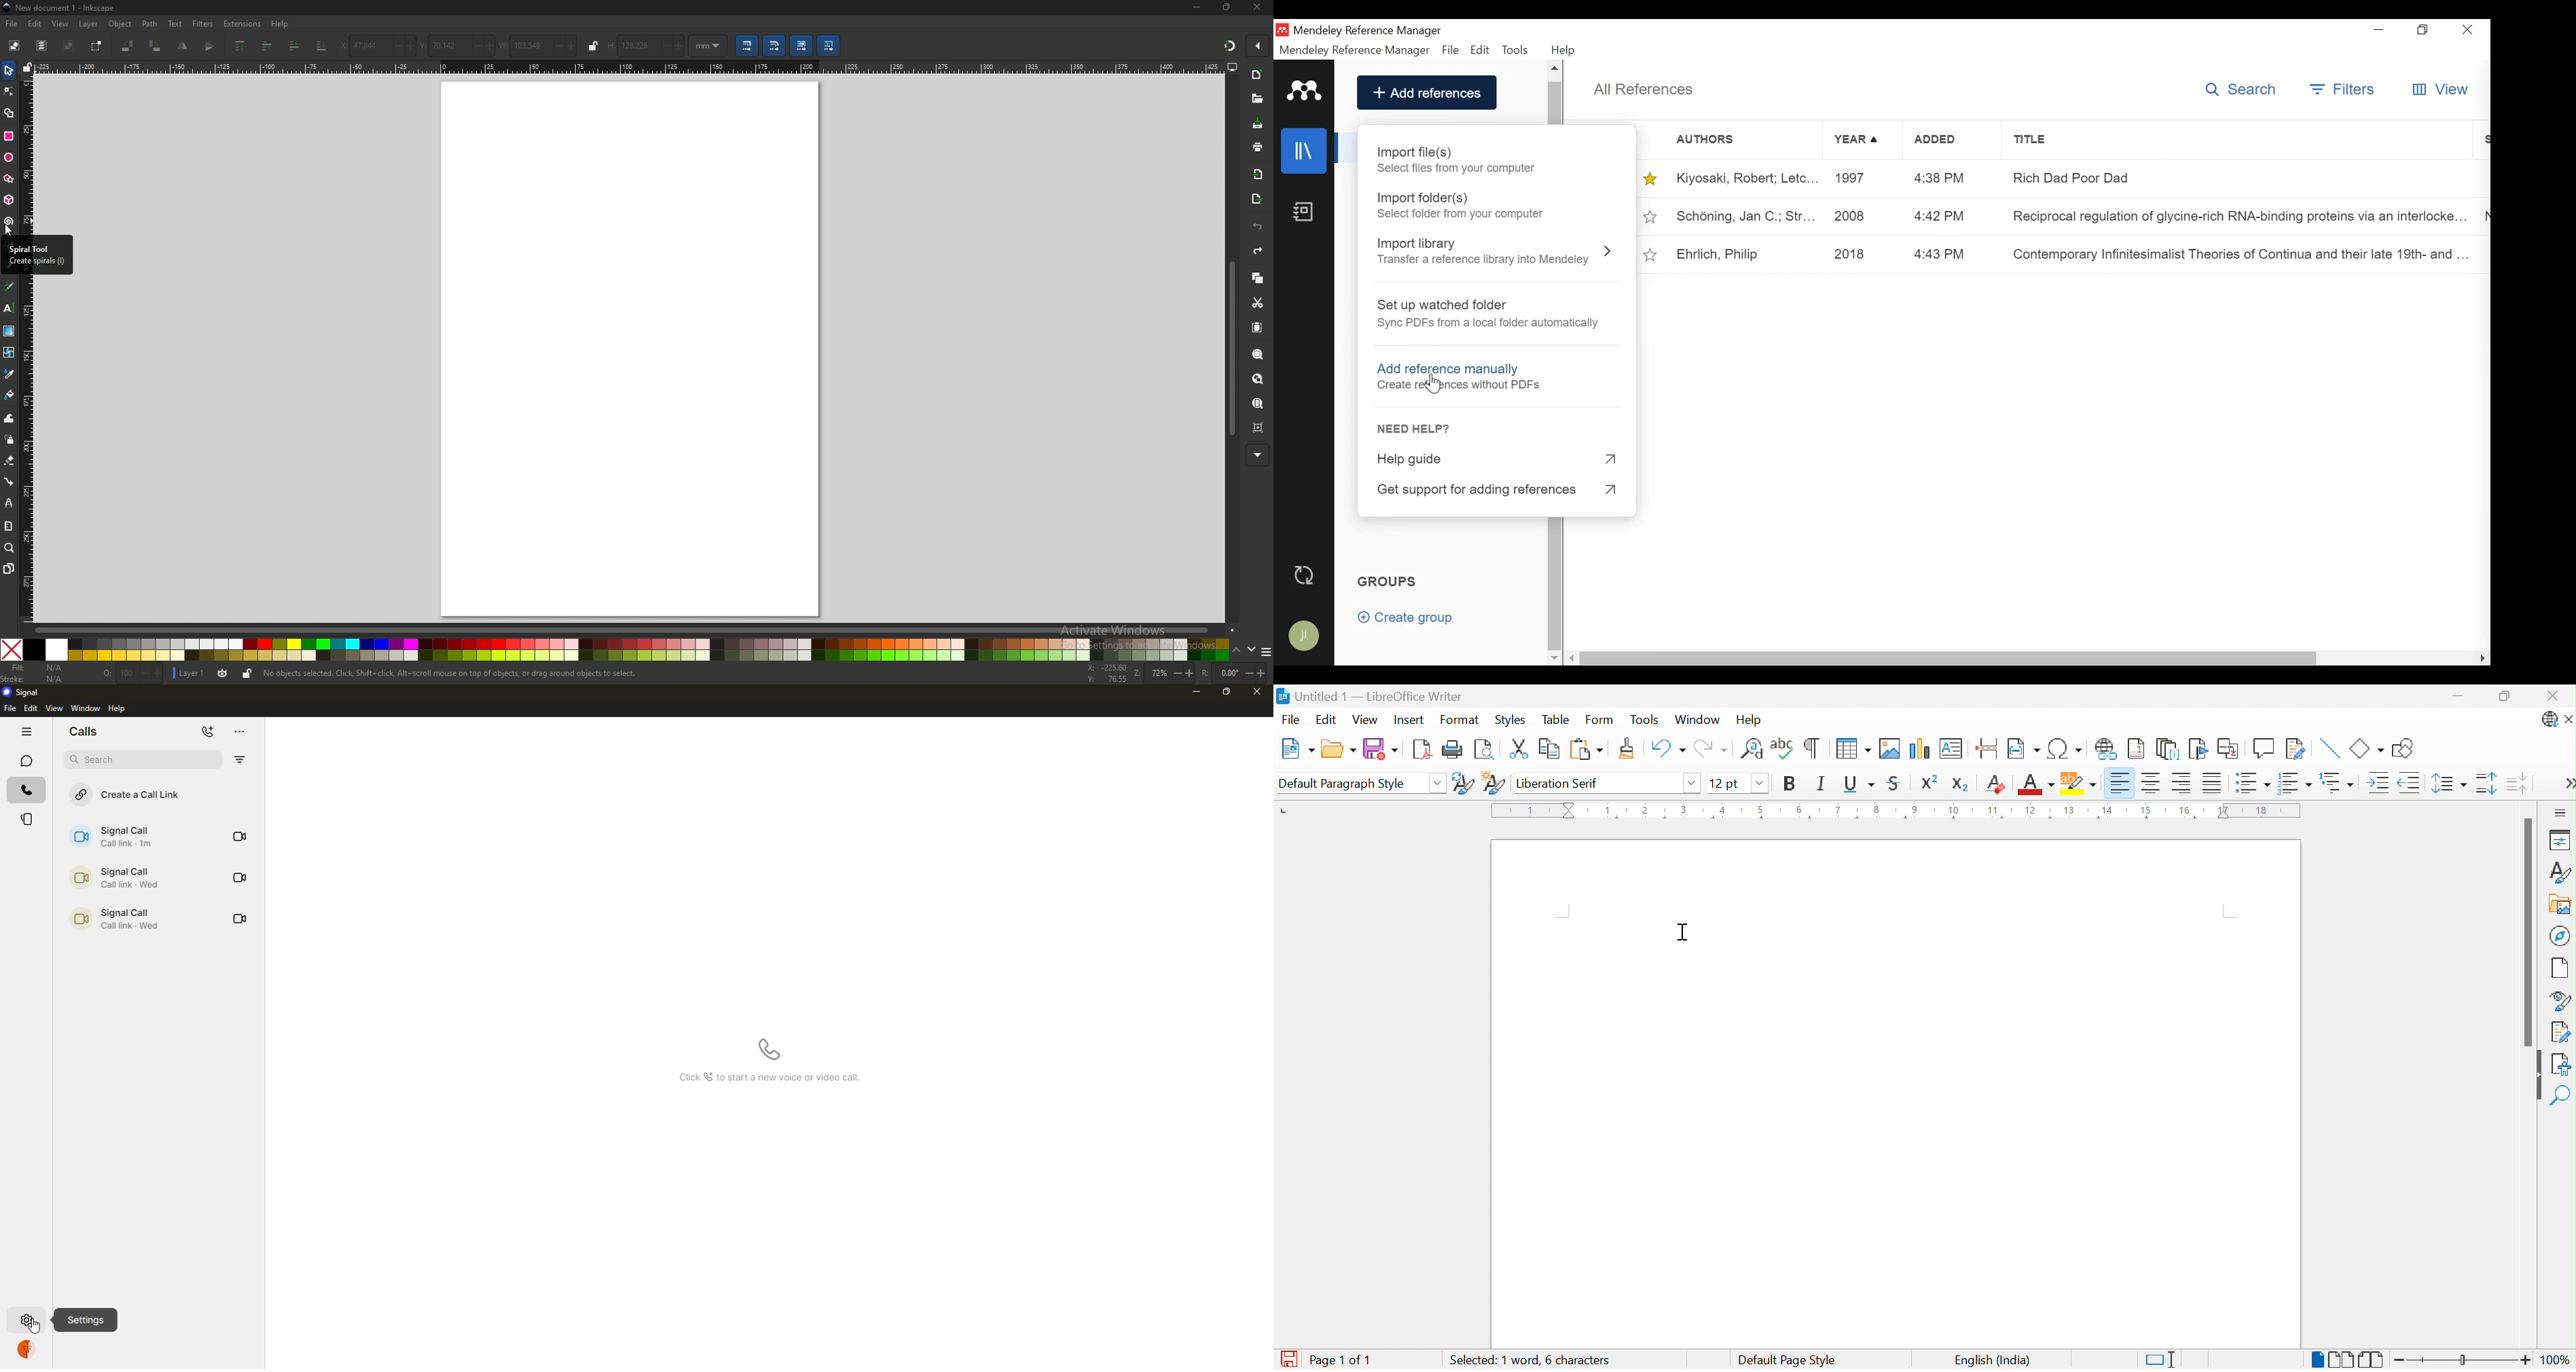 Image resolution: width=2576 pixels, height=1372 pixels. I want to click on Insert Field, so click(2022, 747).